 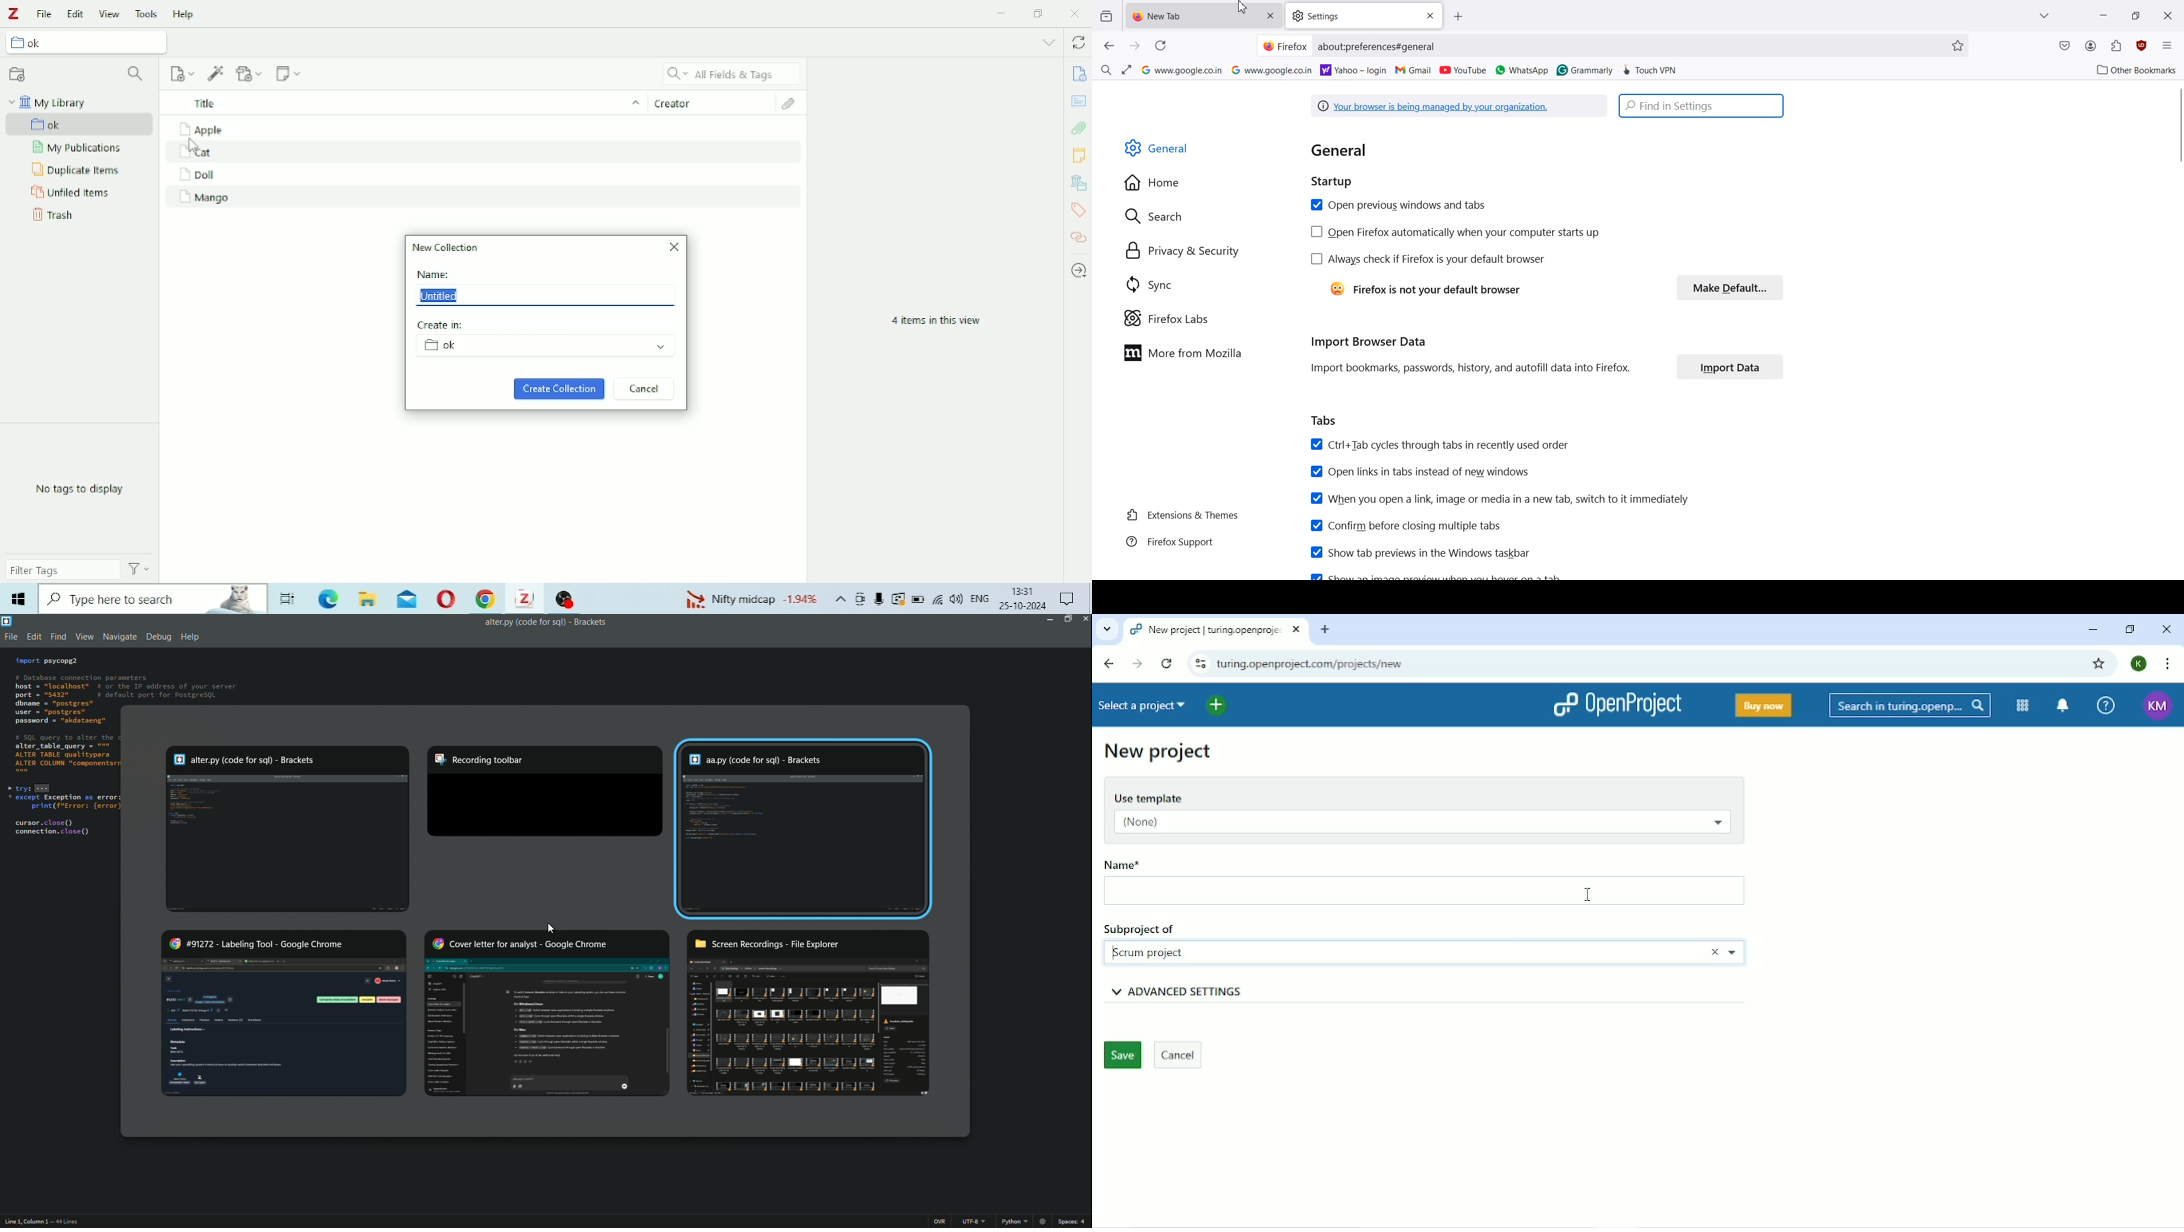 I want to click on Cursor, so click(x=1243, y=7).